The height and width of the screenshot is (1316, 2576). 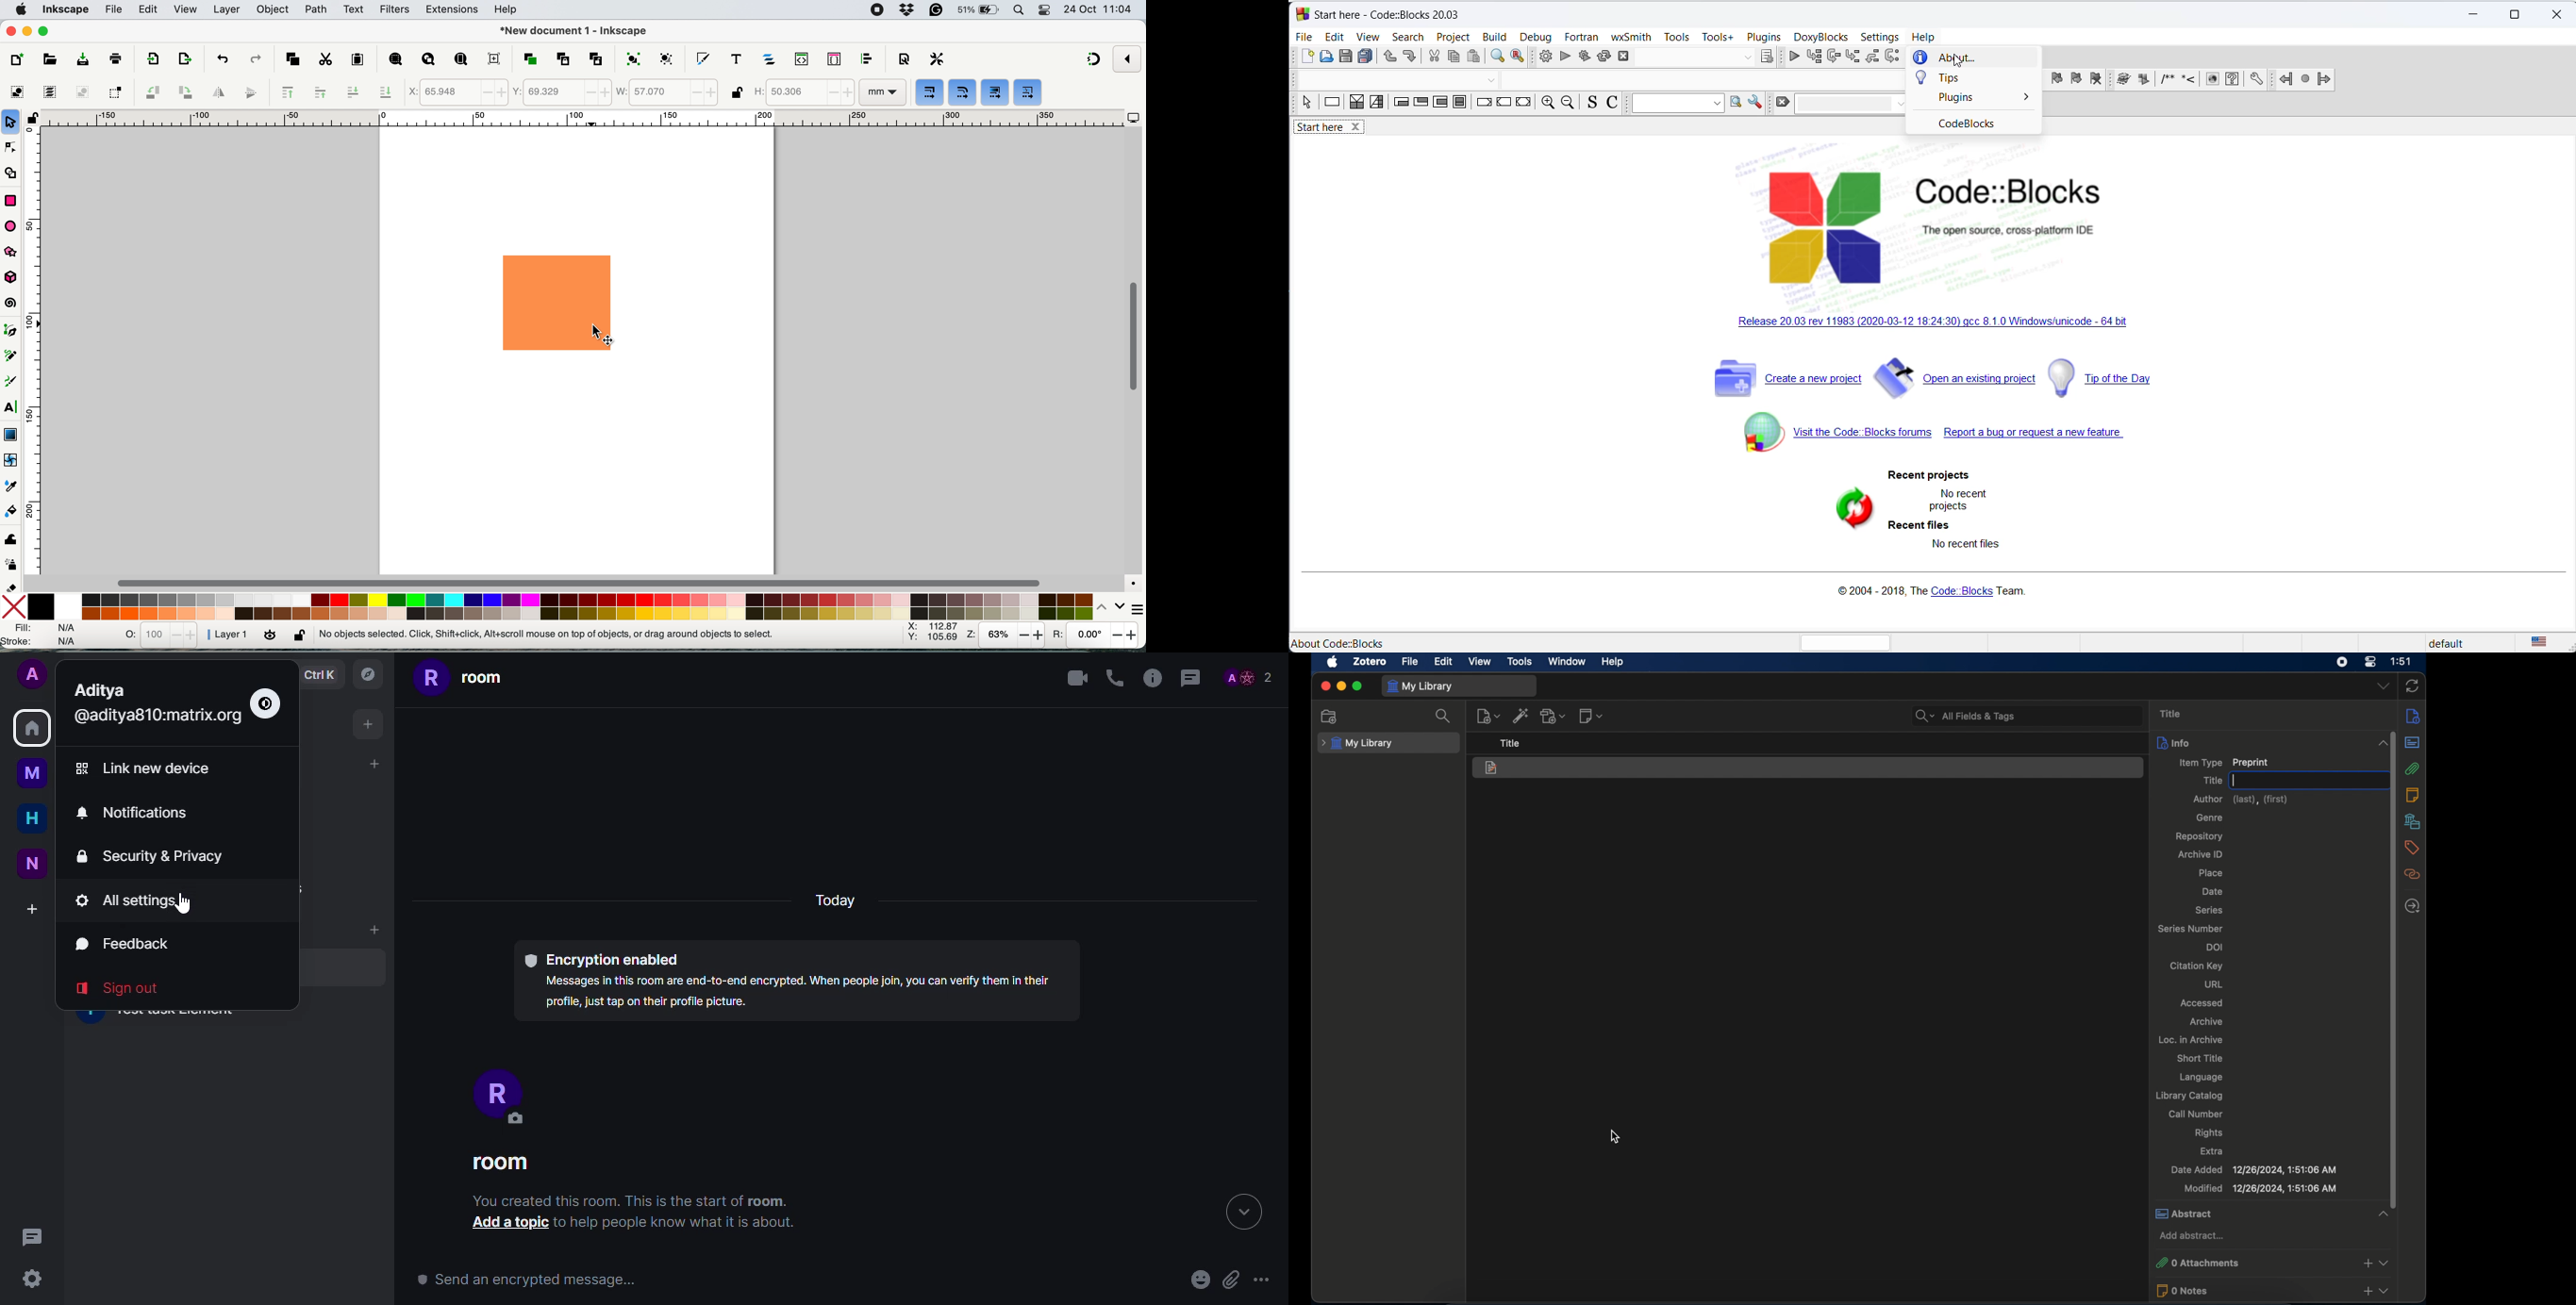 What do you see at coordinates (1444, 715) in the screenshot?
I see `search` at bounding box center [1444, 715].